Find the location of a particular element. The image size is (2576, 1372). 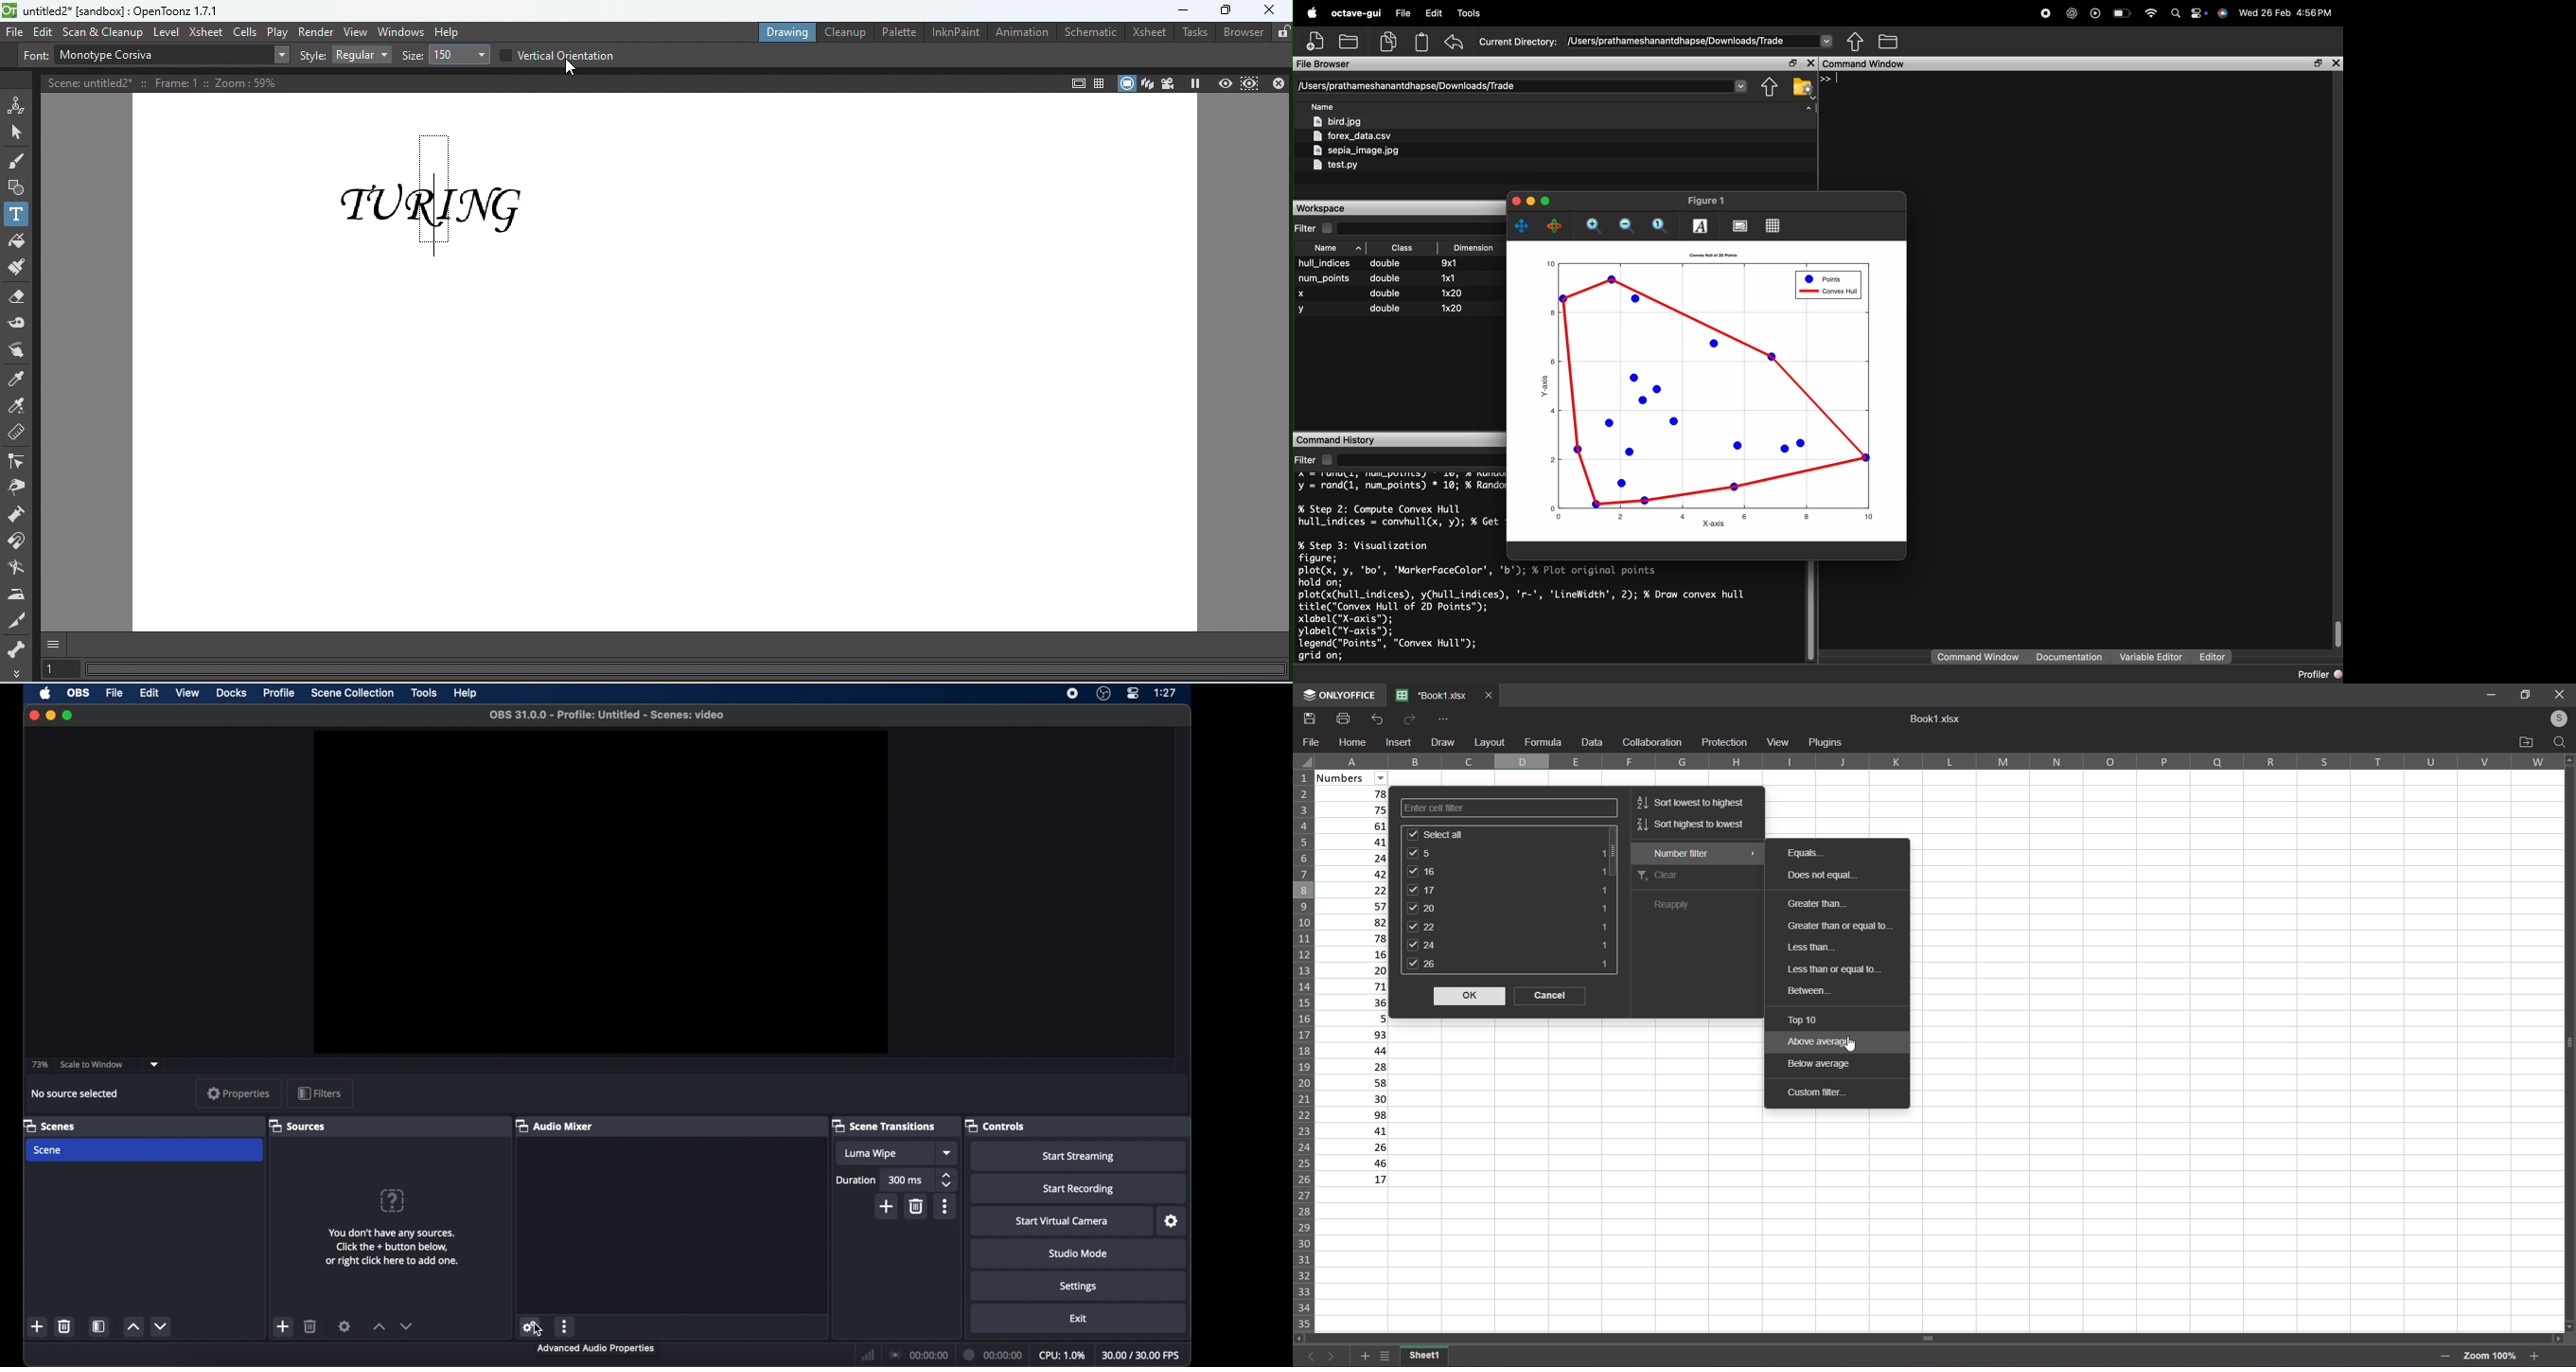

network is located at coordinates (869, 1354).